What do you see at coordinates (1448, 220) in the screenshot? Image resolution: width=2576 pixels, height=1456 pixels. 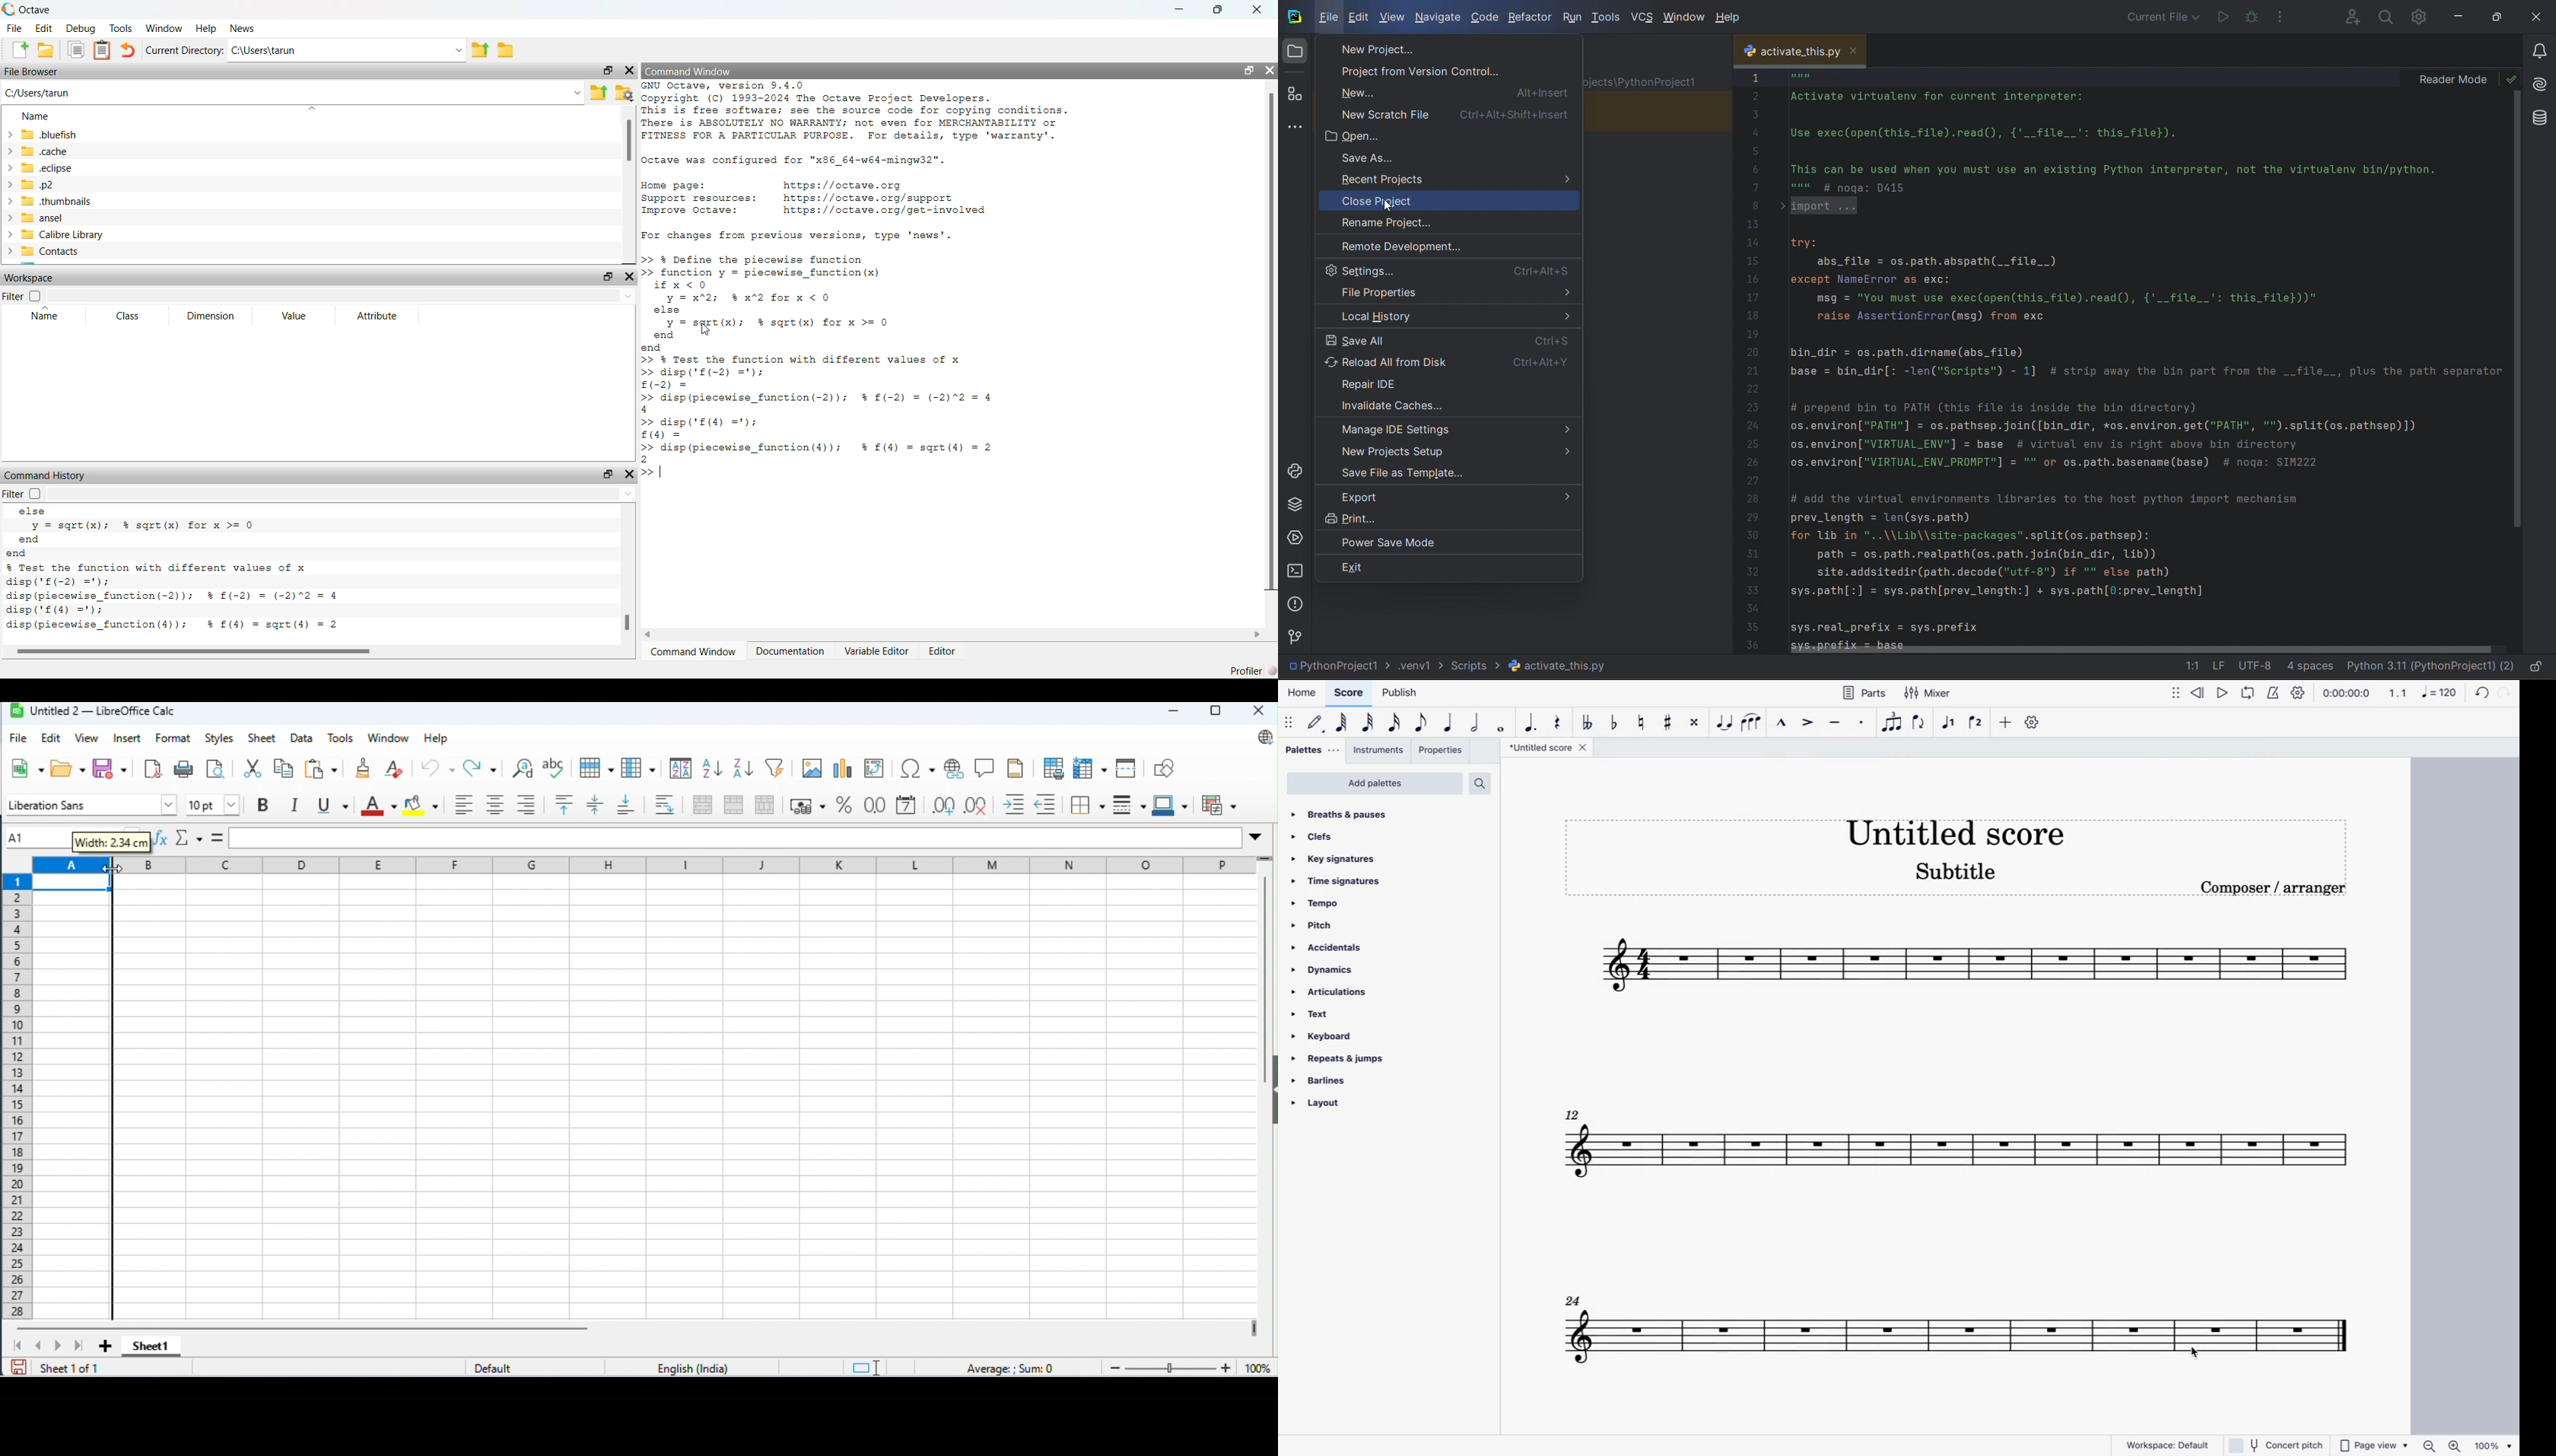 I see `rename project` at bounding box center [1448, 220].